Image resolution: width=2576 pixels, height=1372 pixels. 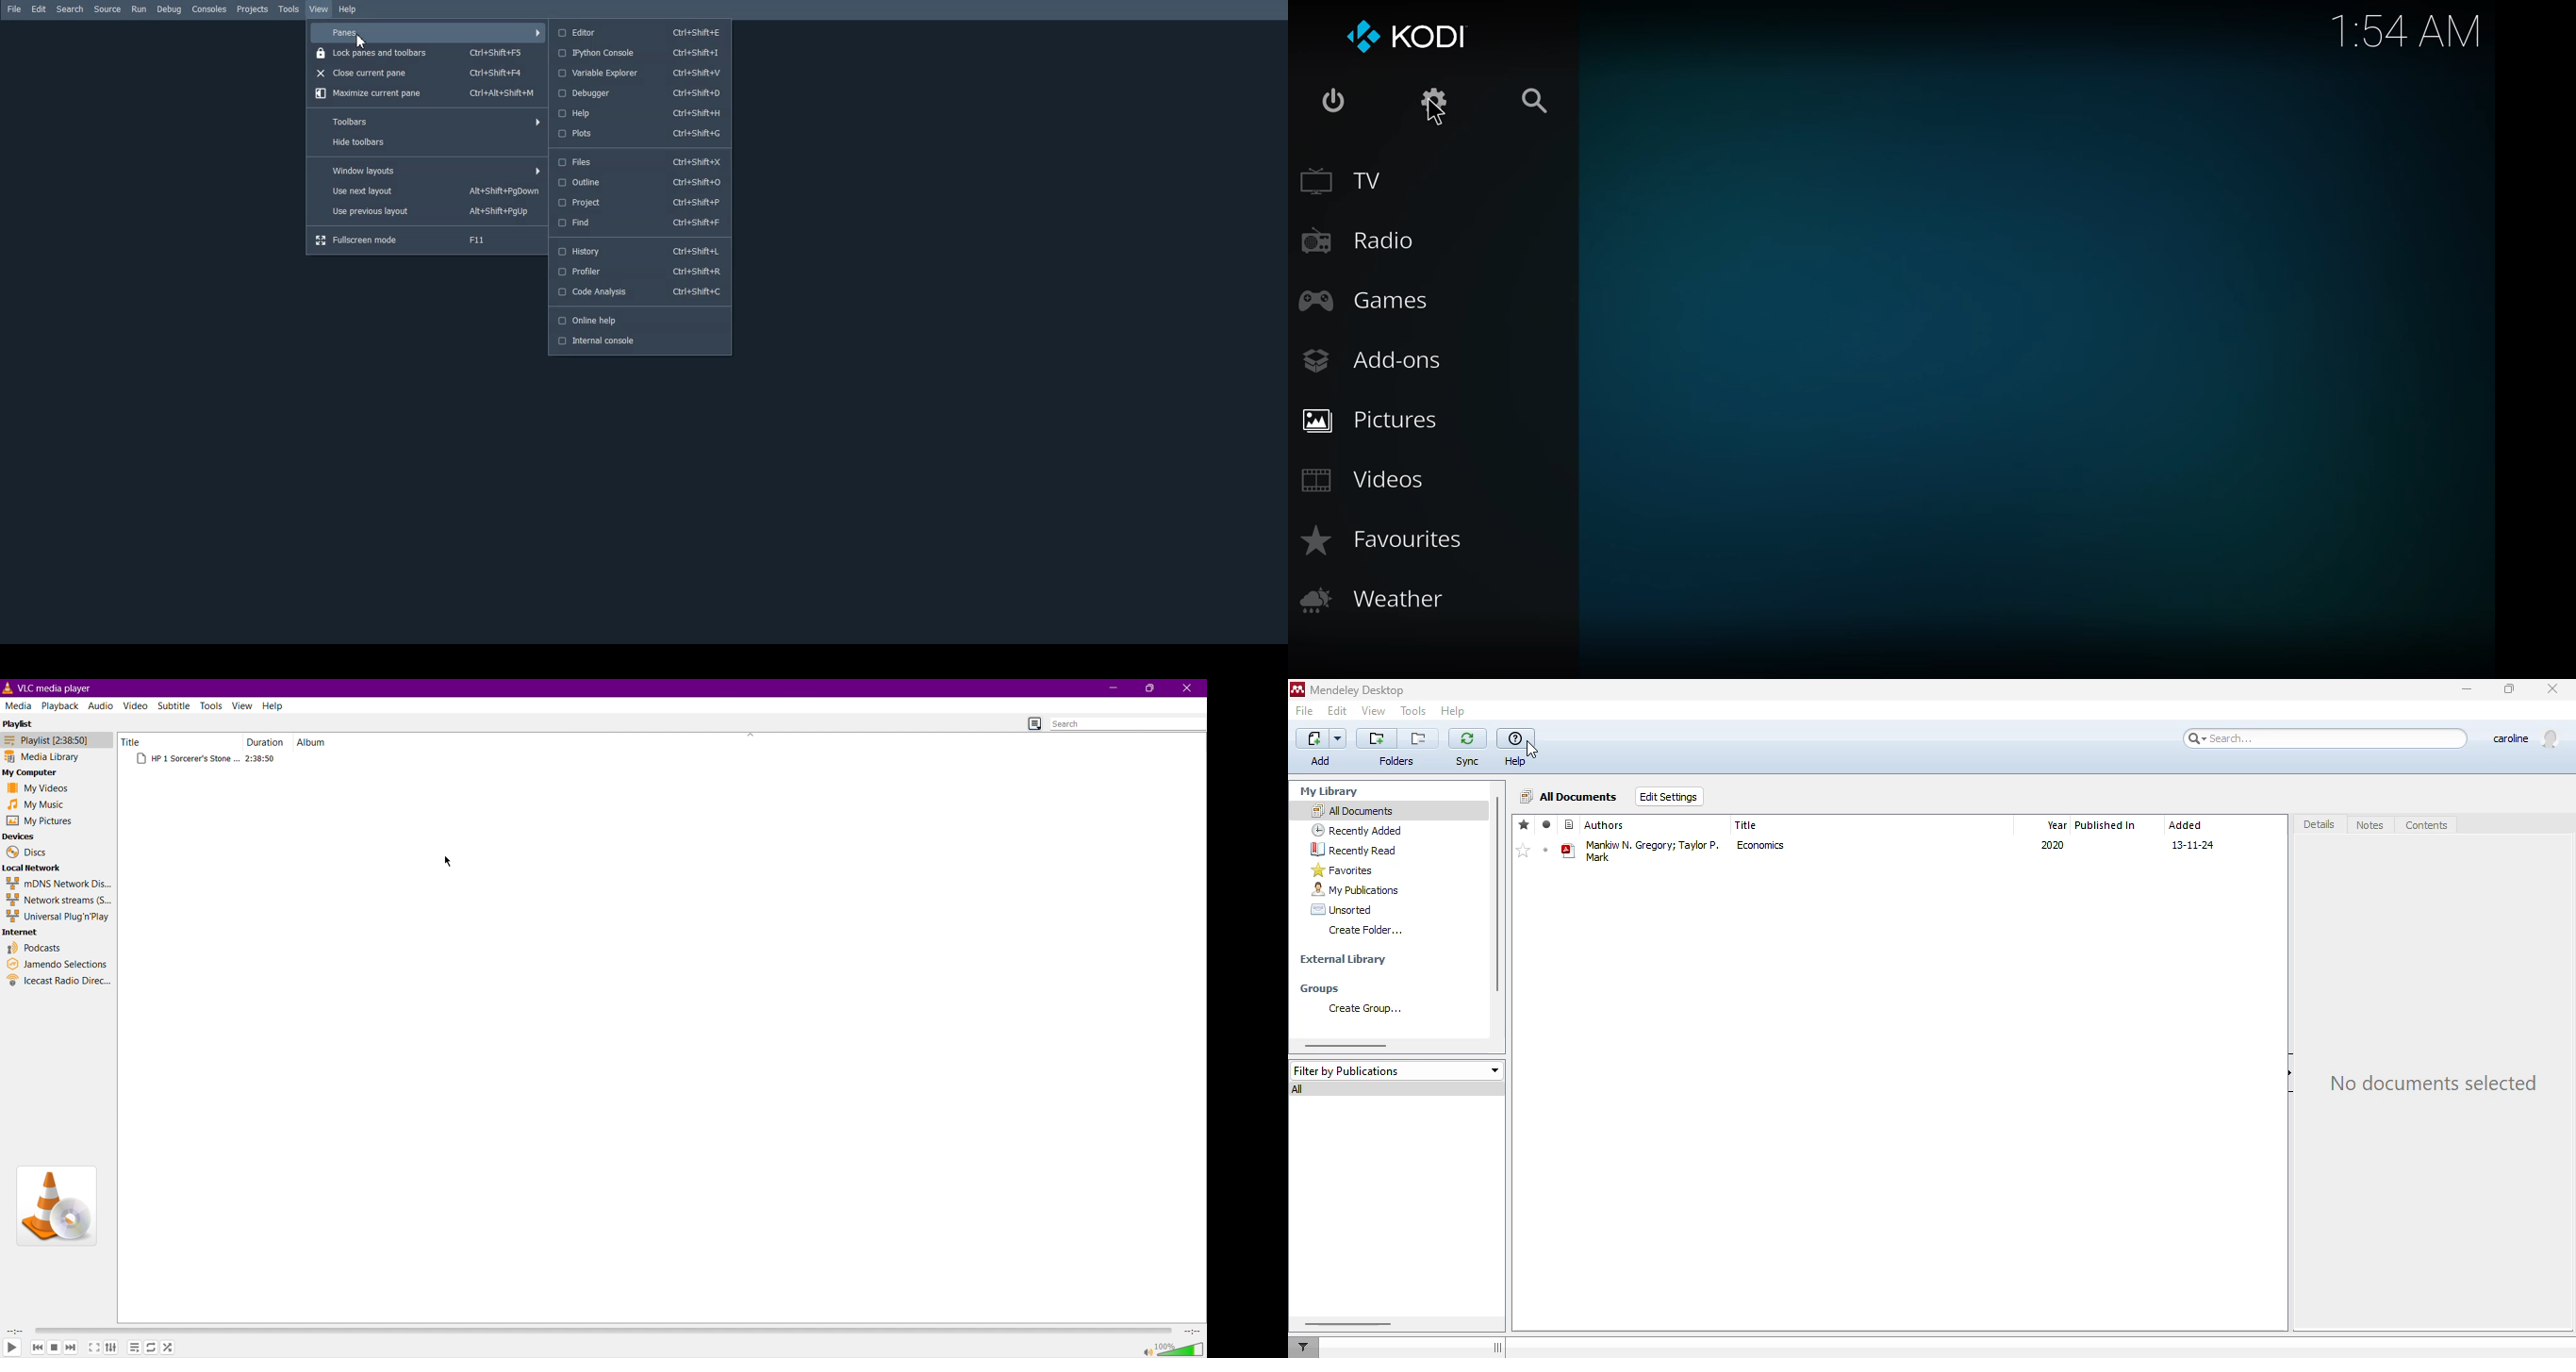 What do you see at coordinates (289, 9) in the screenshot?
I see `Tools` at bounding box center [289, 9].